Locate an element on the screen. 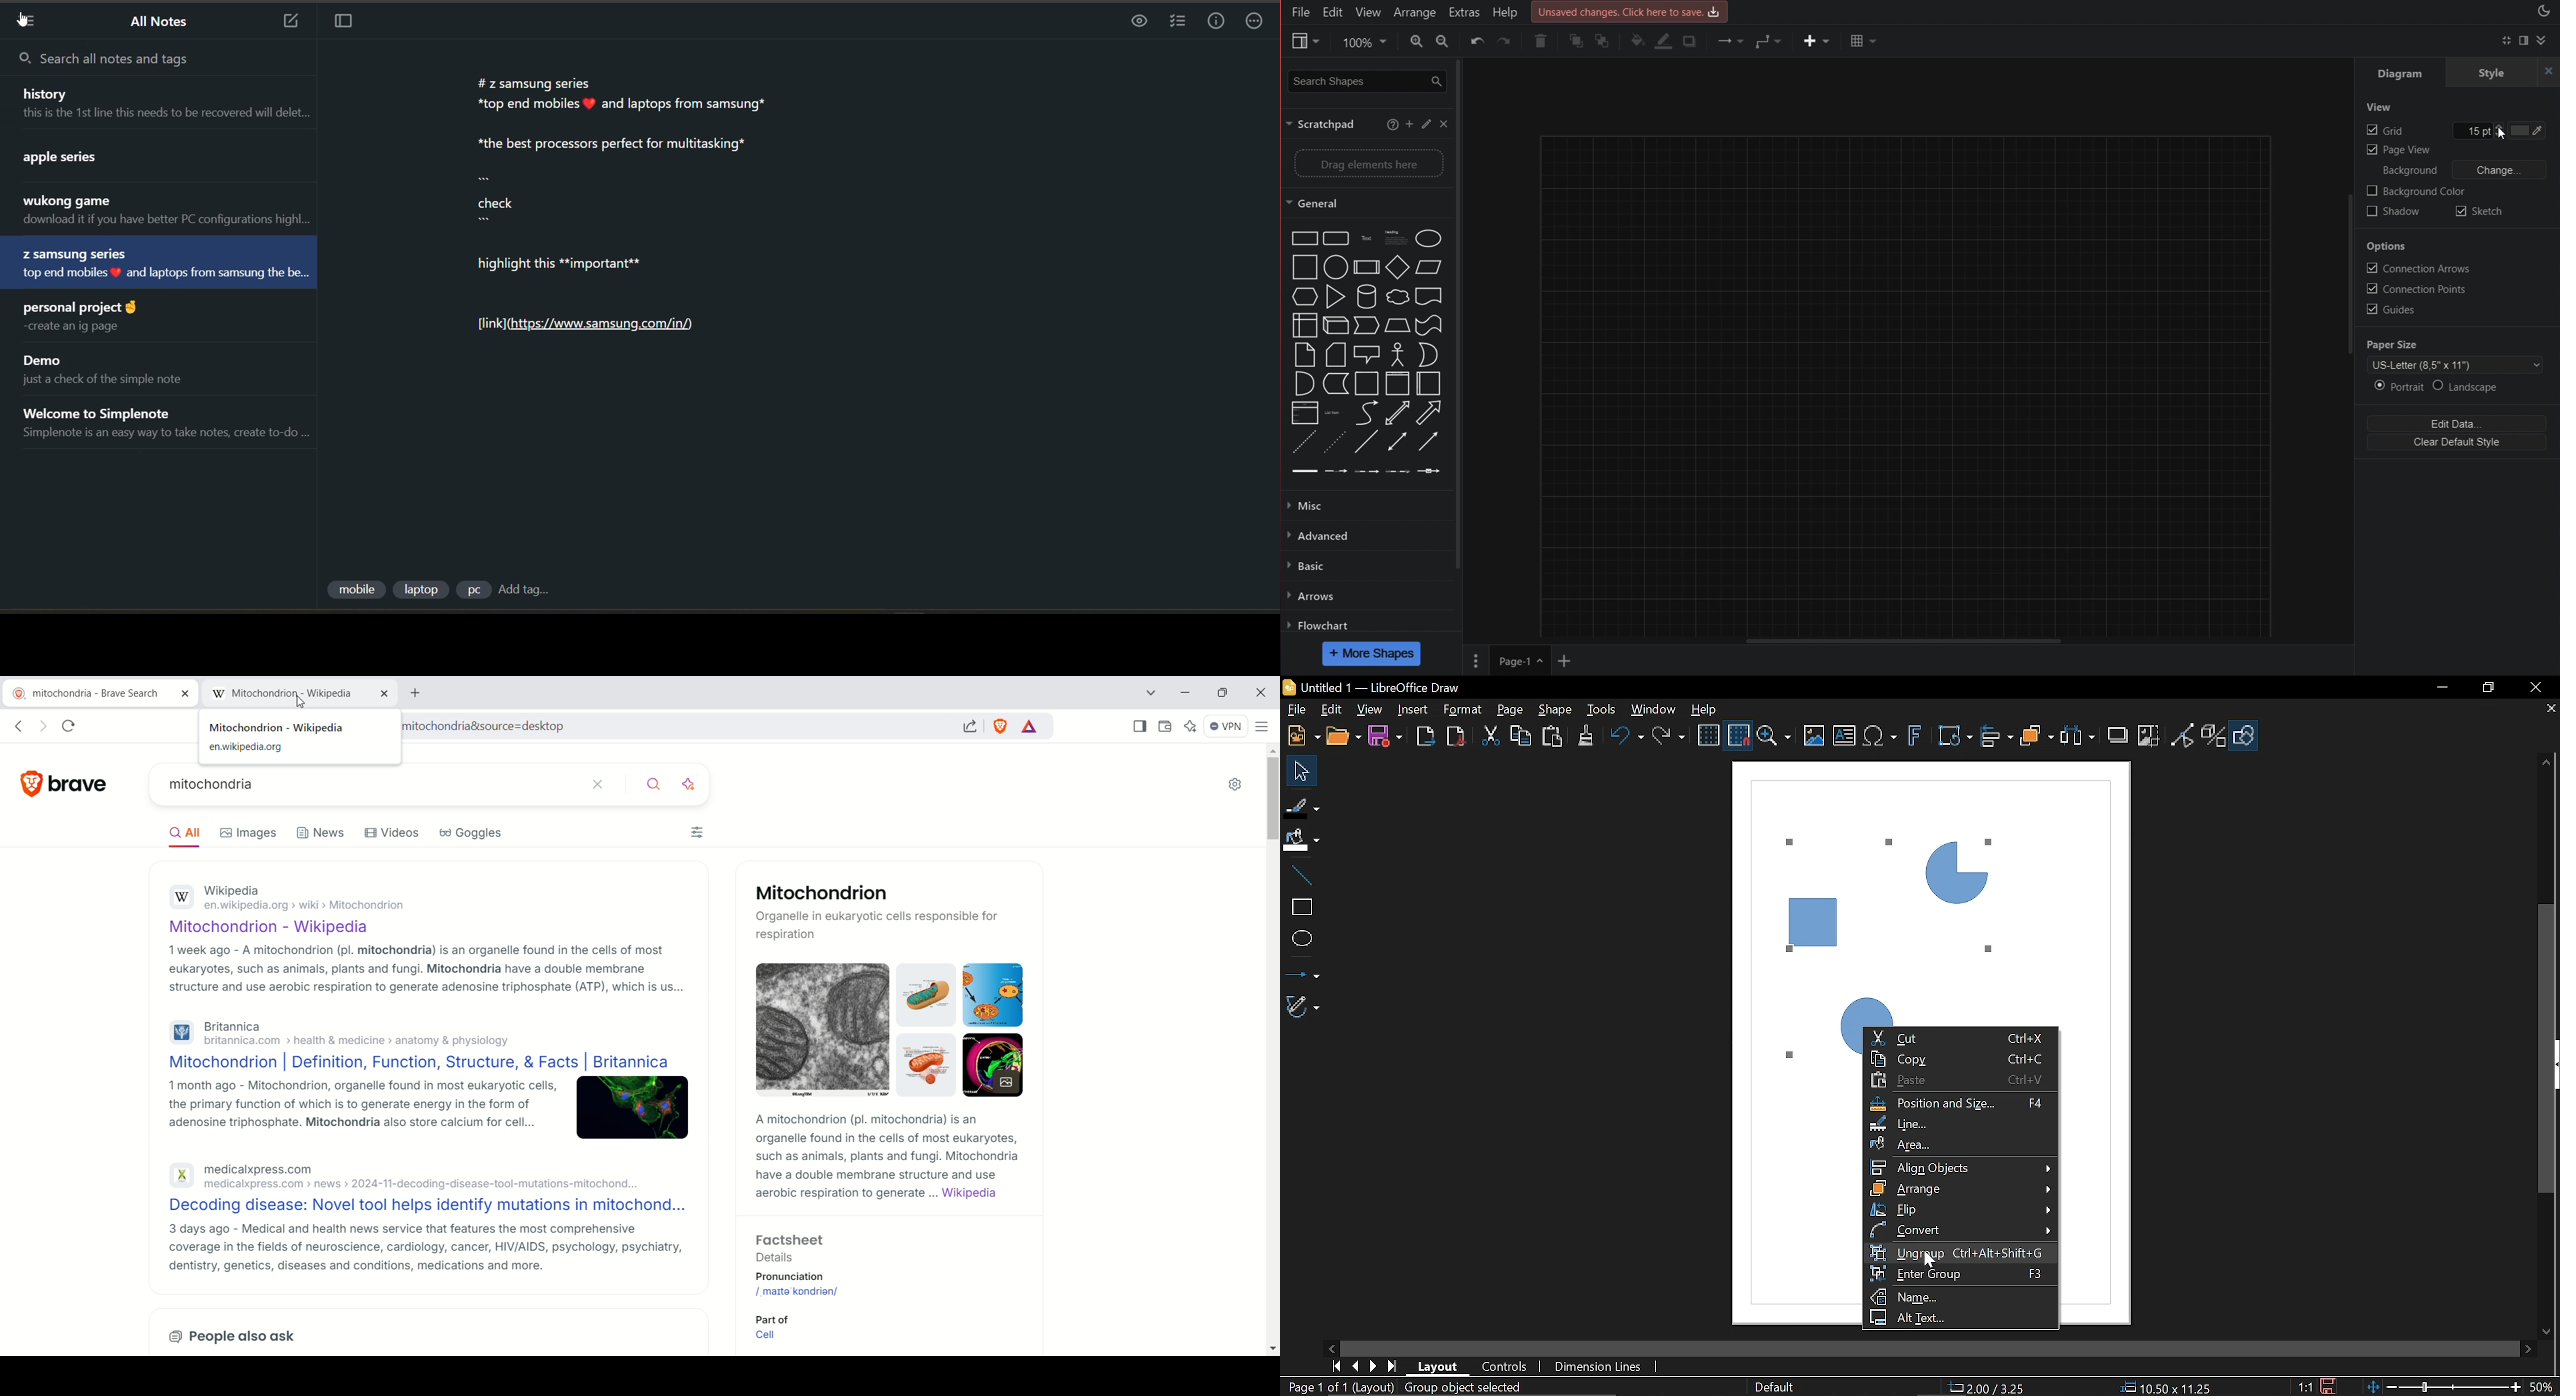  Basic is located at coordinates (1309, 565).